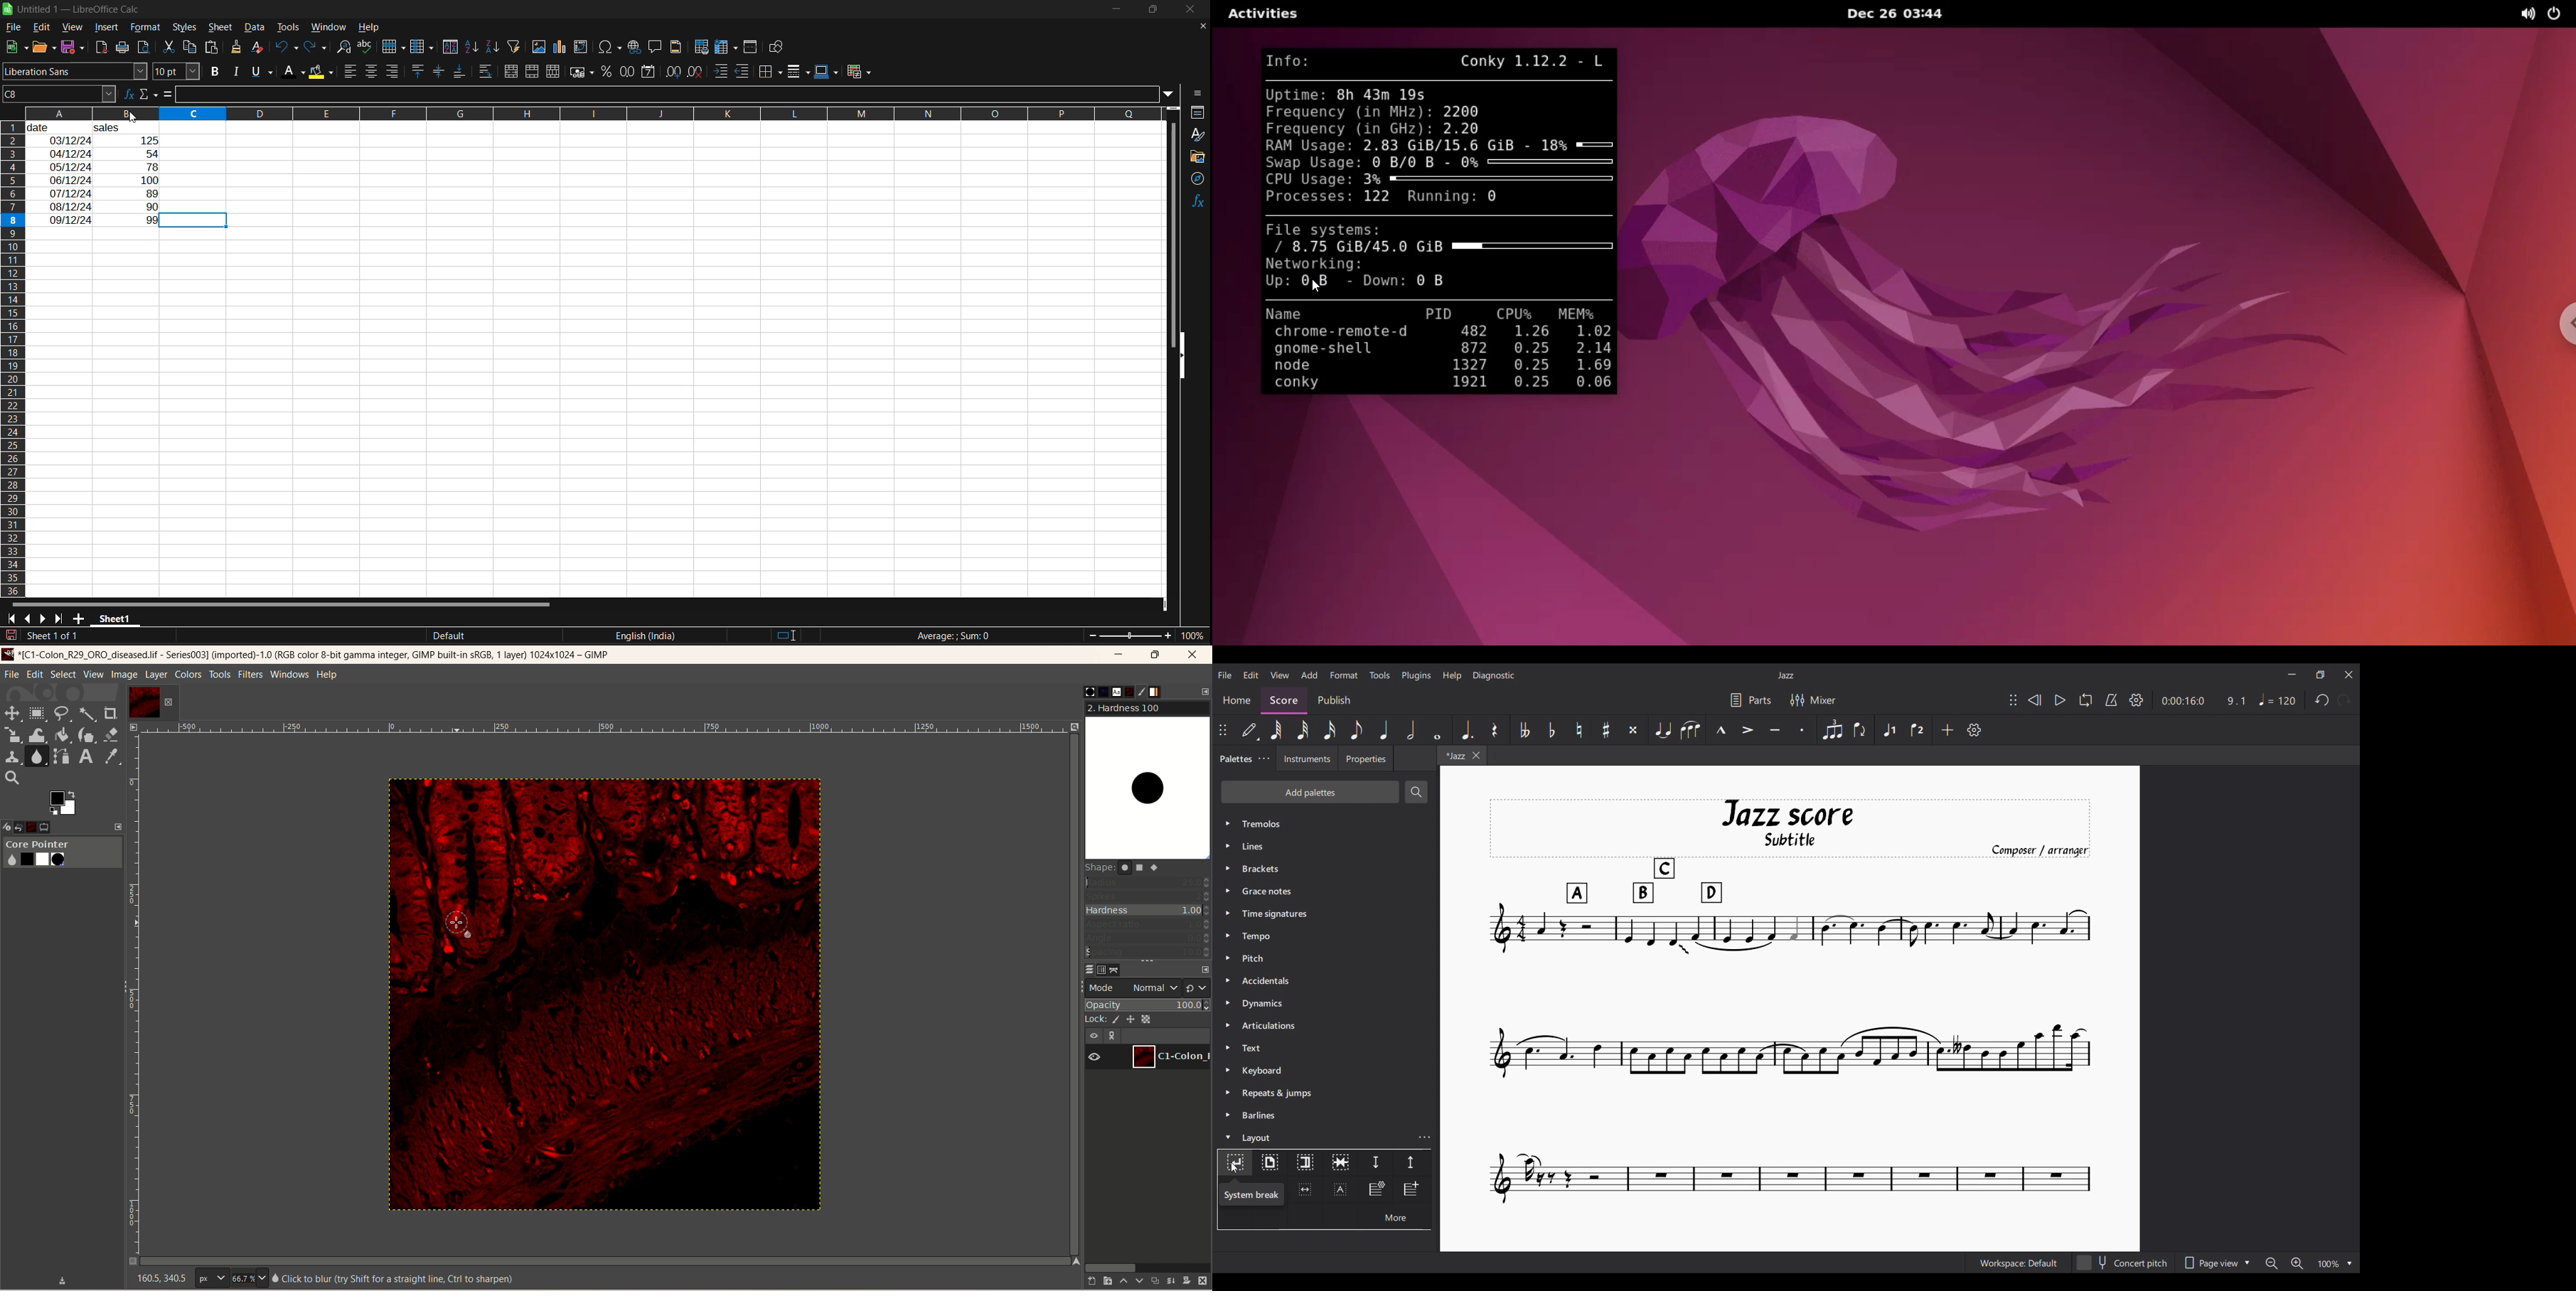 This screenshot has width=2576, height=1316. What do you see at coordinates (152, 702) in the screenshot?
I see `layer1` at bounding box center [152, 702].